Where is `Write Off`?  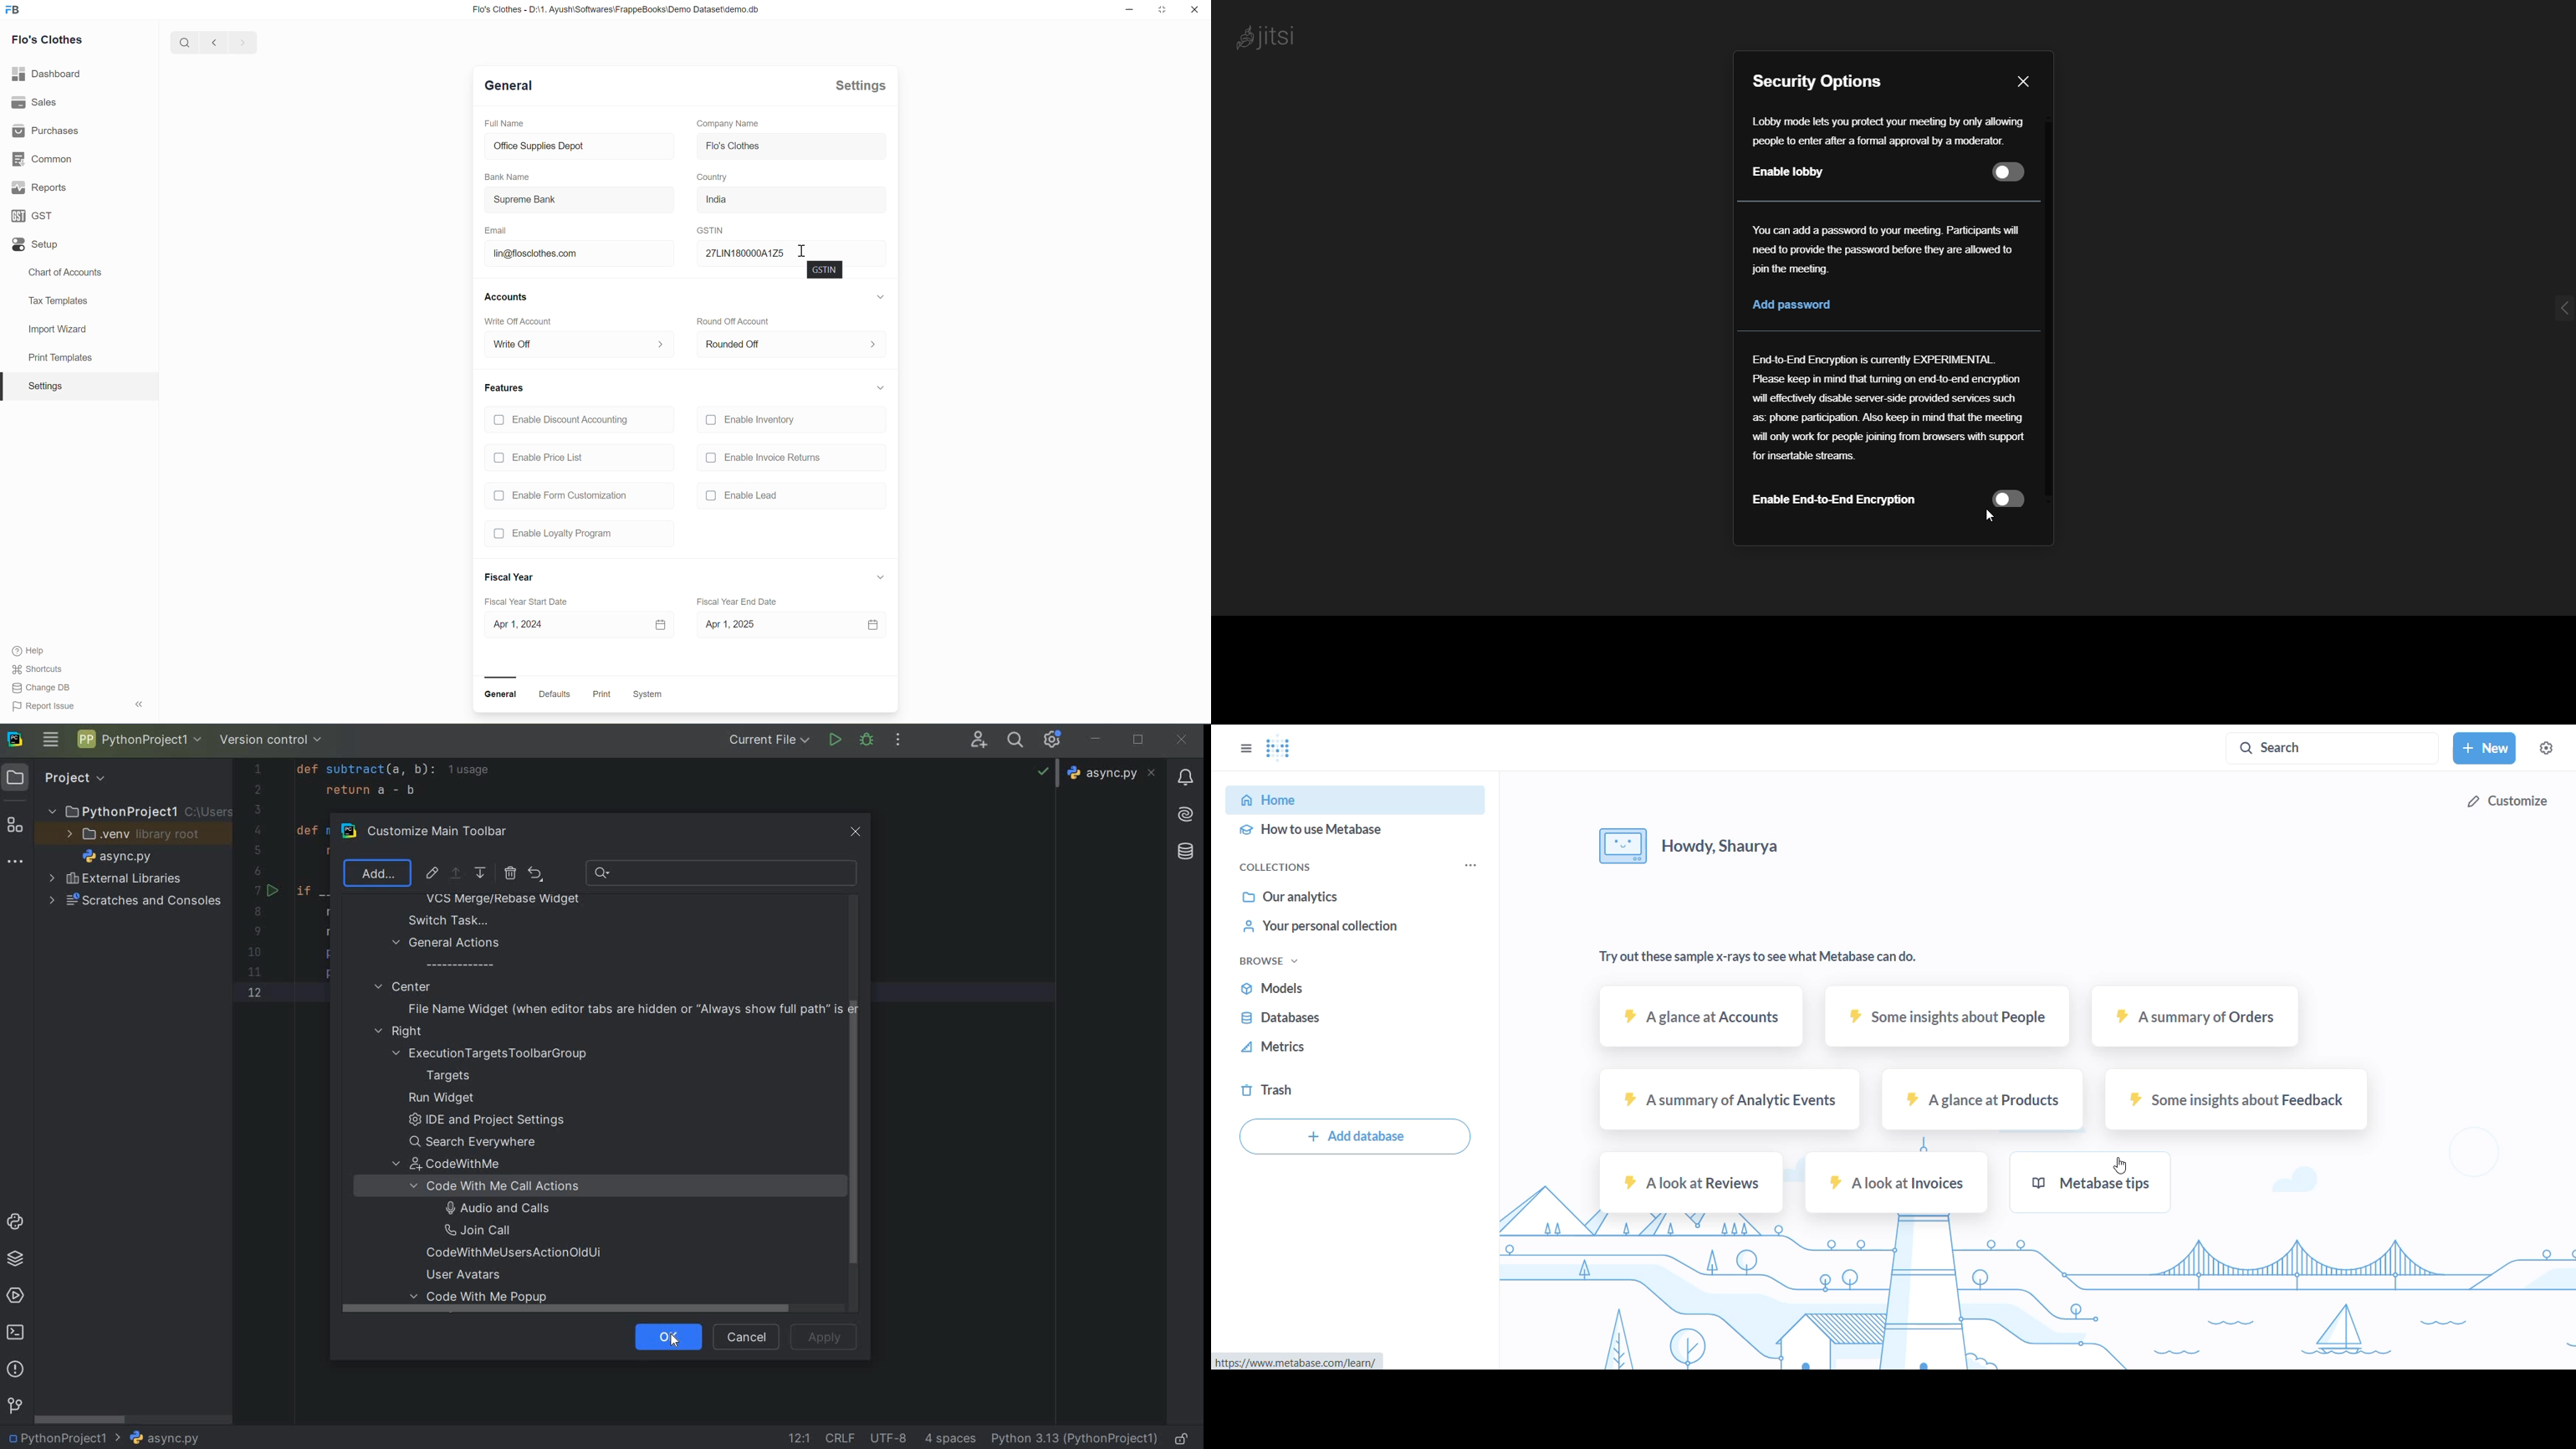
Write Off is located at coordinates (579, 345).